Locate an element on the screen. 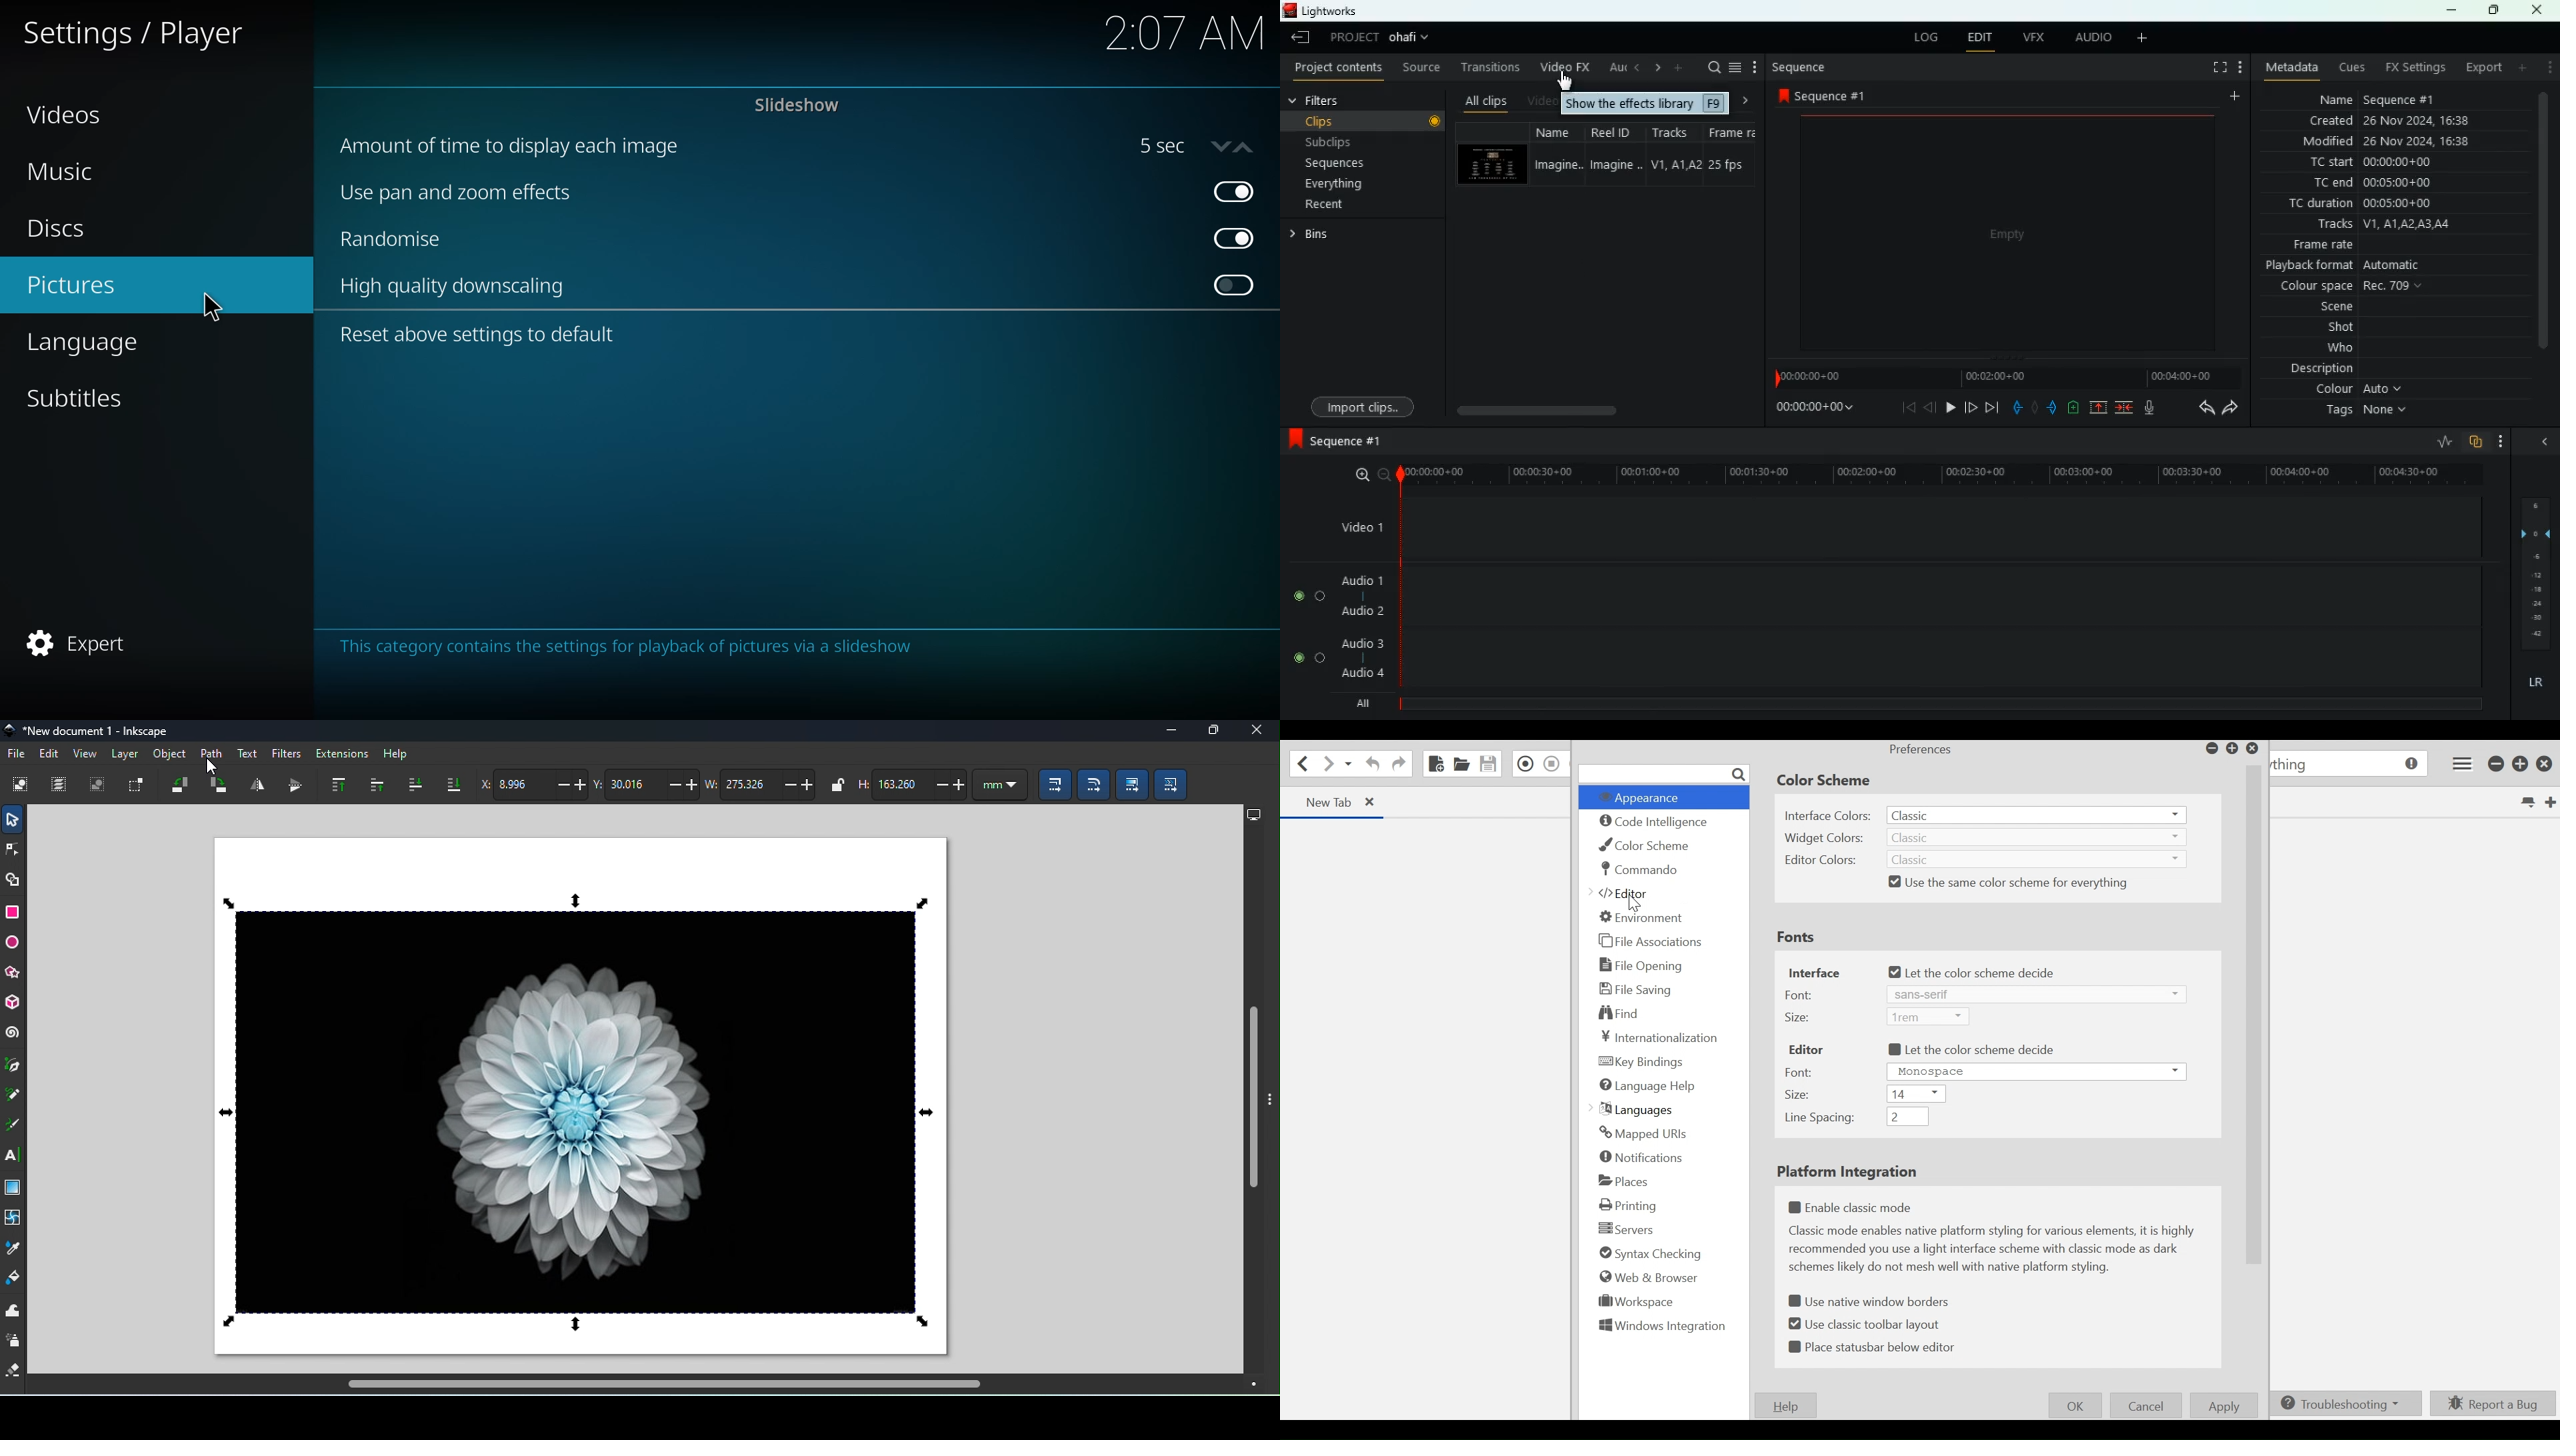  more is located at coordinates (2522, 68).